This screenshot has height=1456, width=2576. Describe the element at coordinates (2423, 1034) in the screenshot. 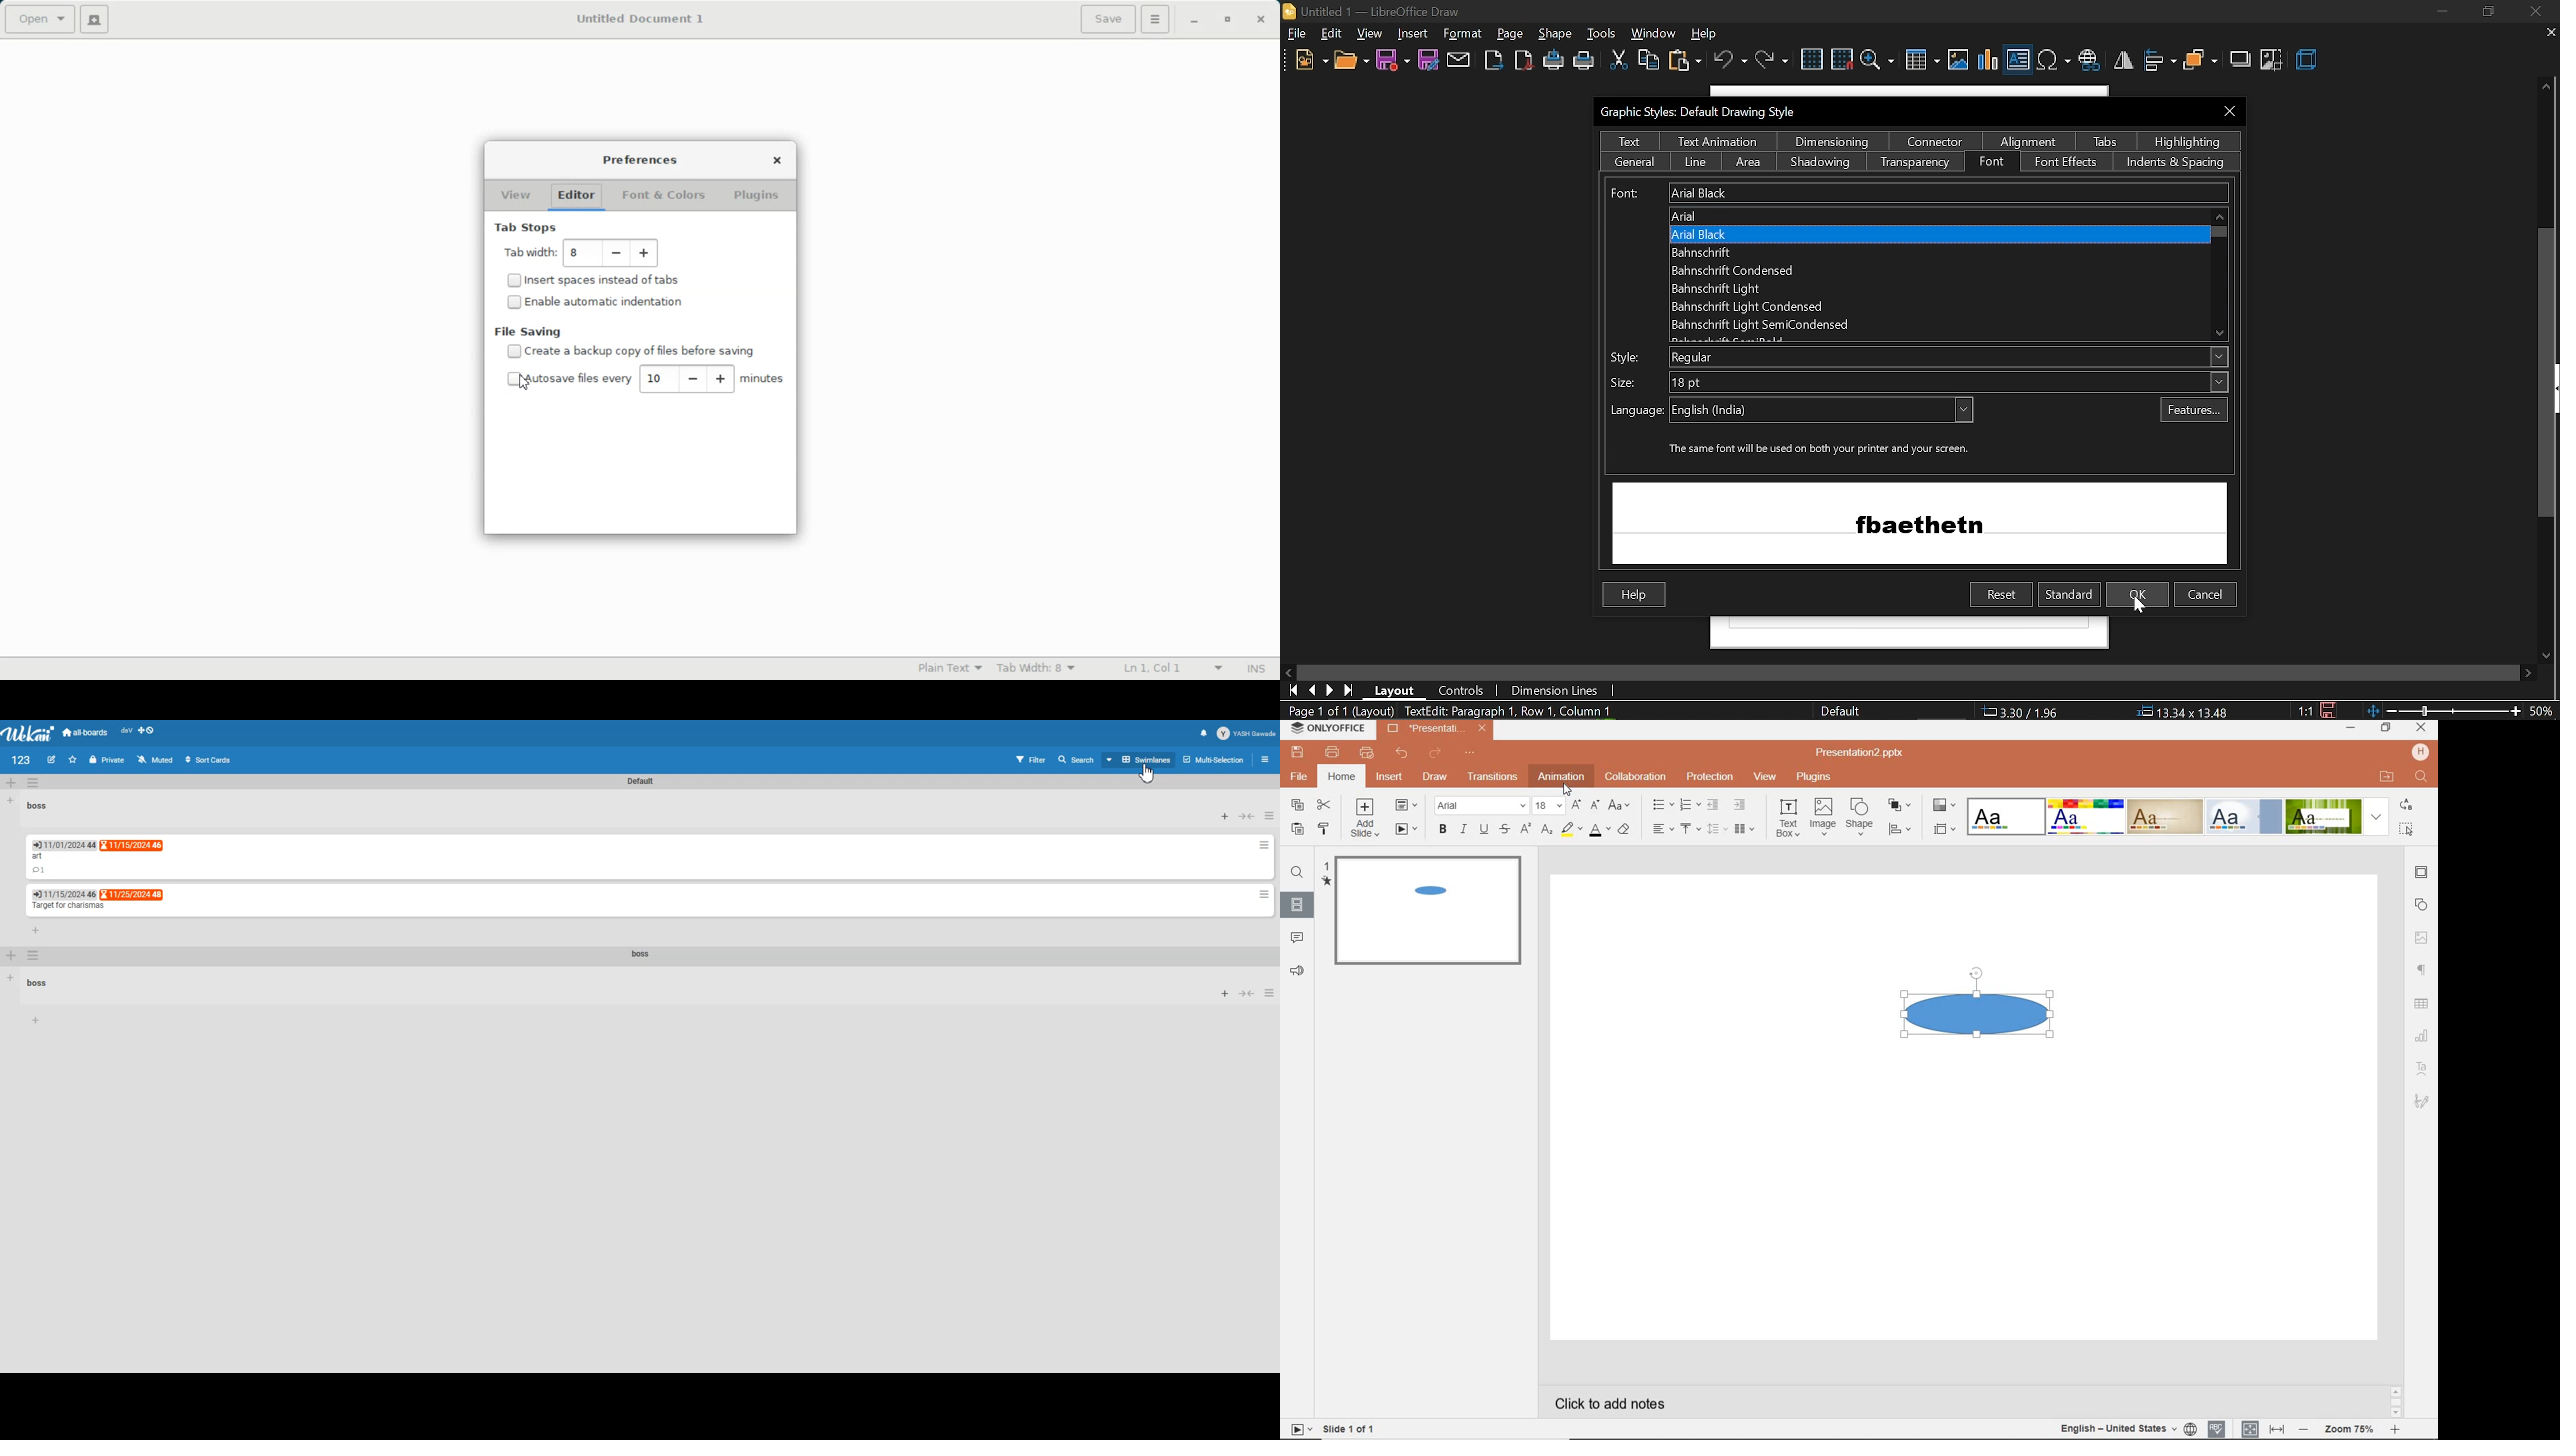

I see `chat settings` at that location.